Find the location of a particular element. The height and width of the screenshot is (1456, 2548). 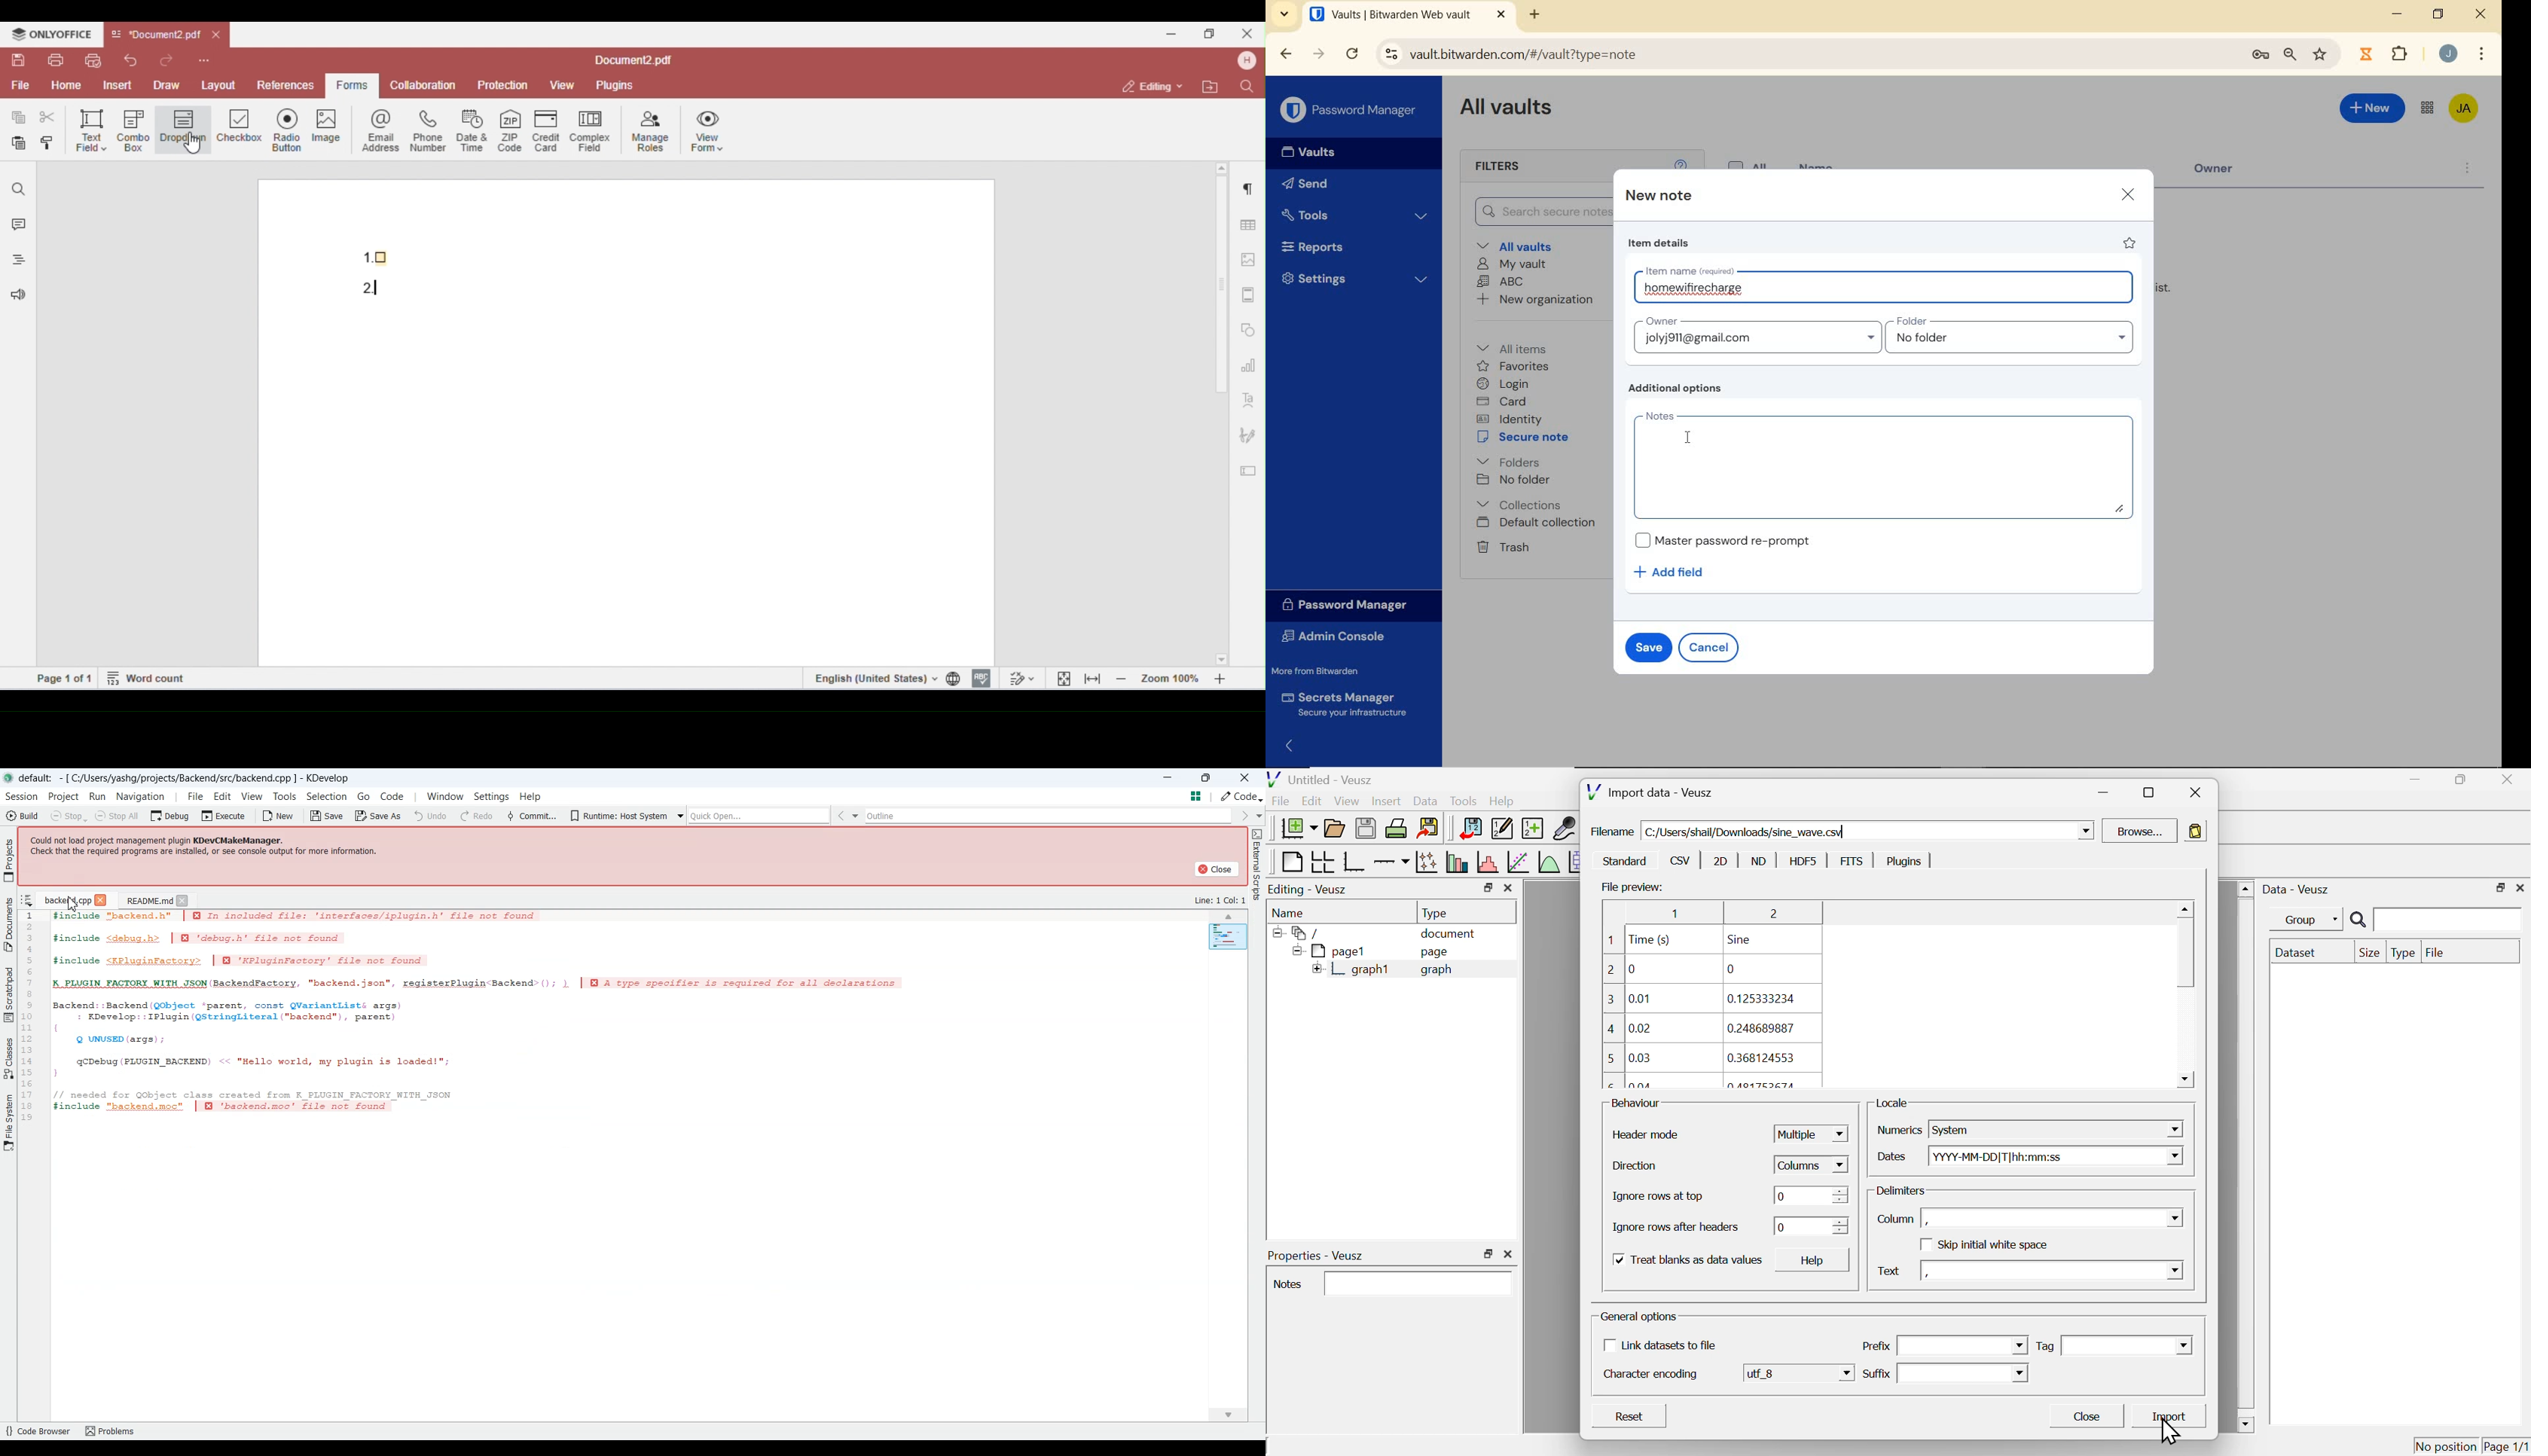

import is located at coordinates (2172, 1416).